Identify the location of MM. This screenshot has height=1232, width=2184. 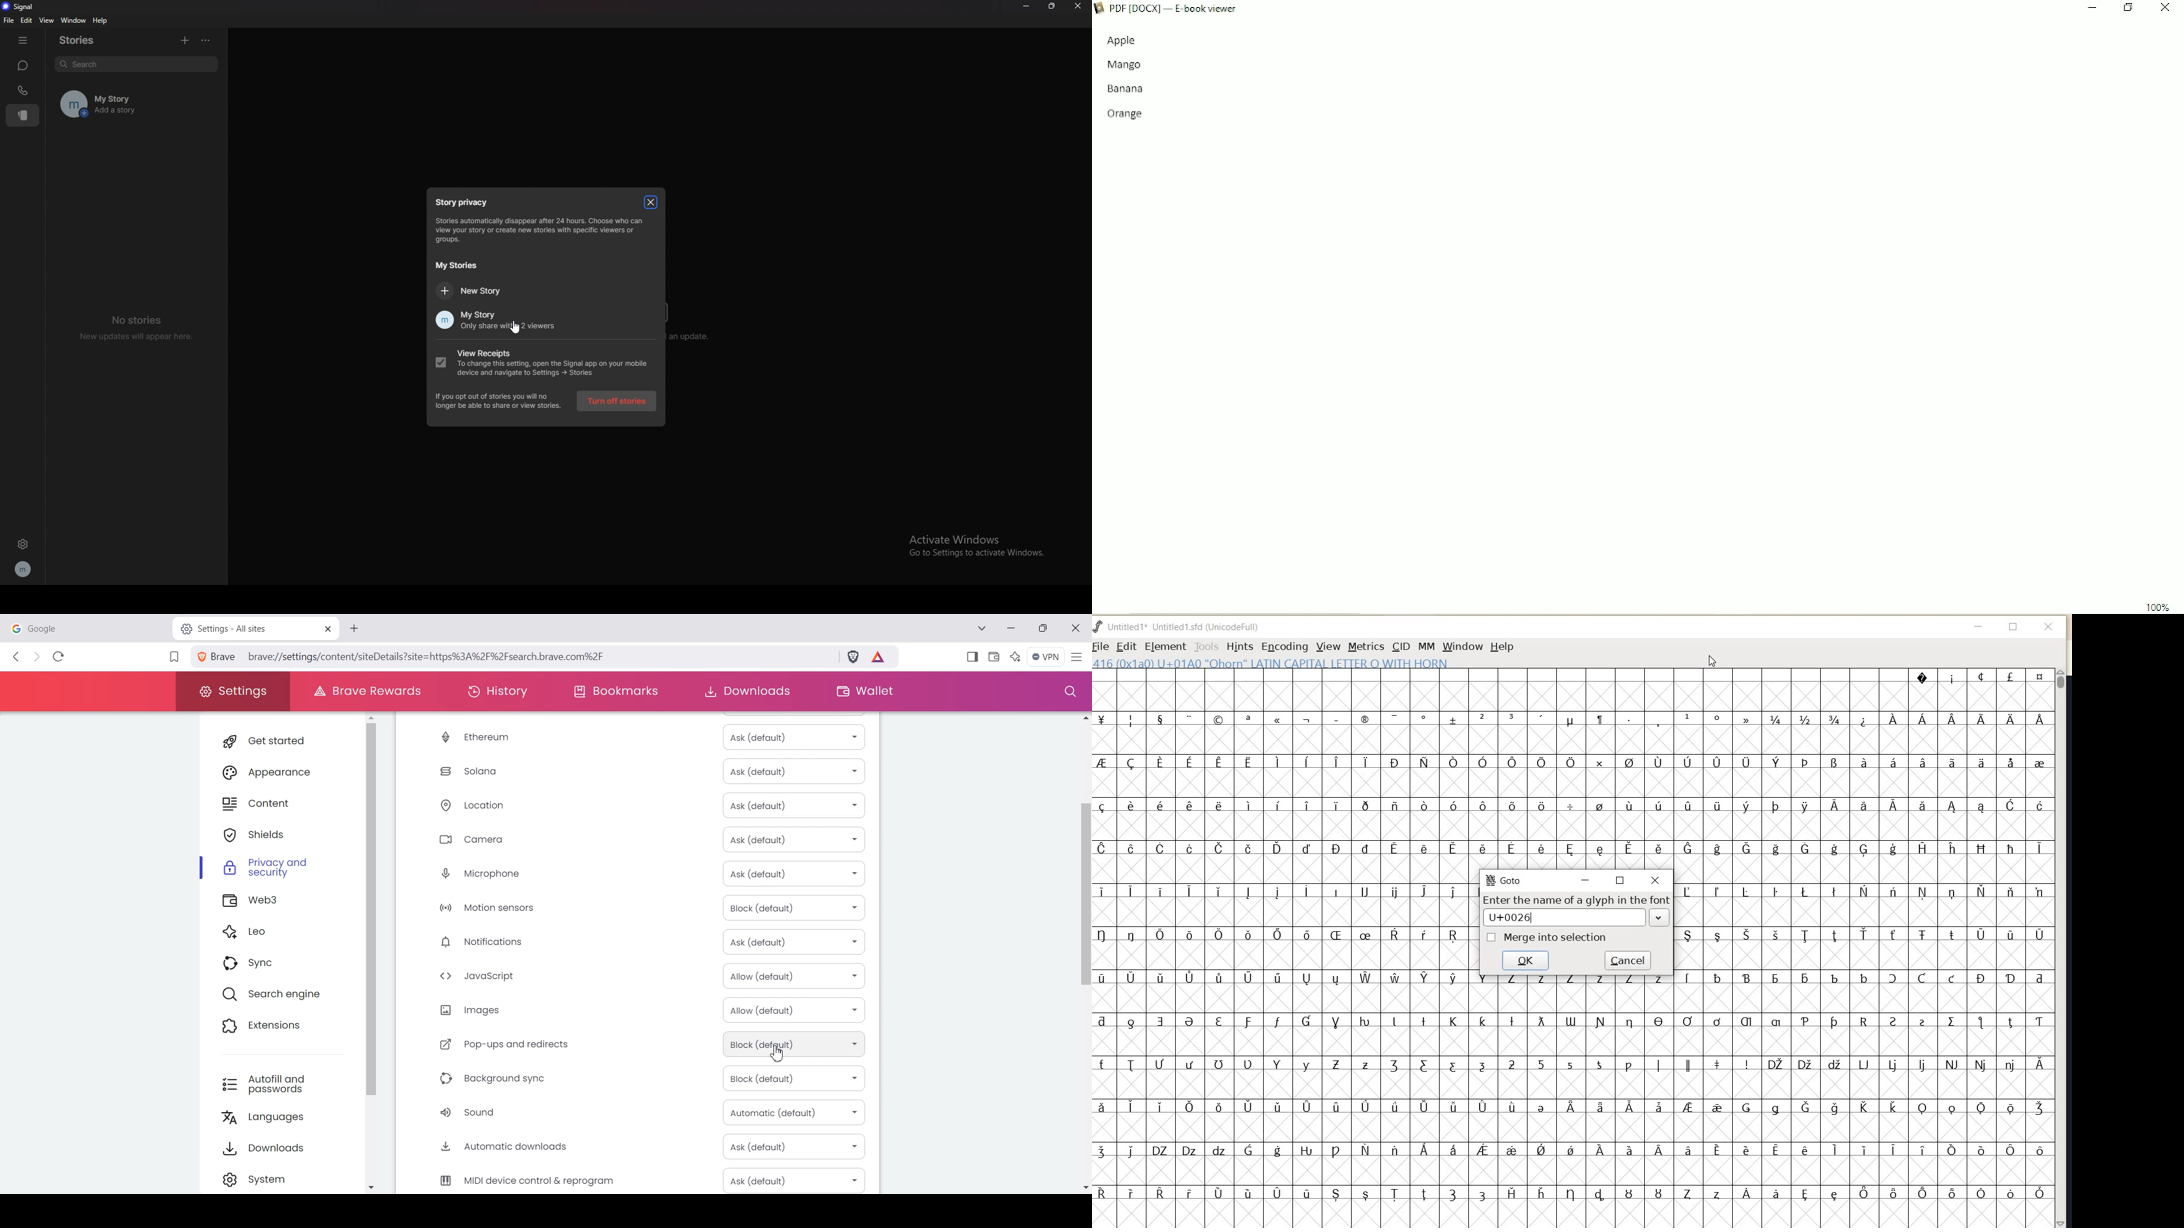
(1425, 646).